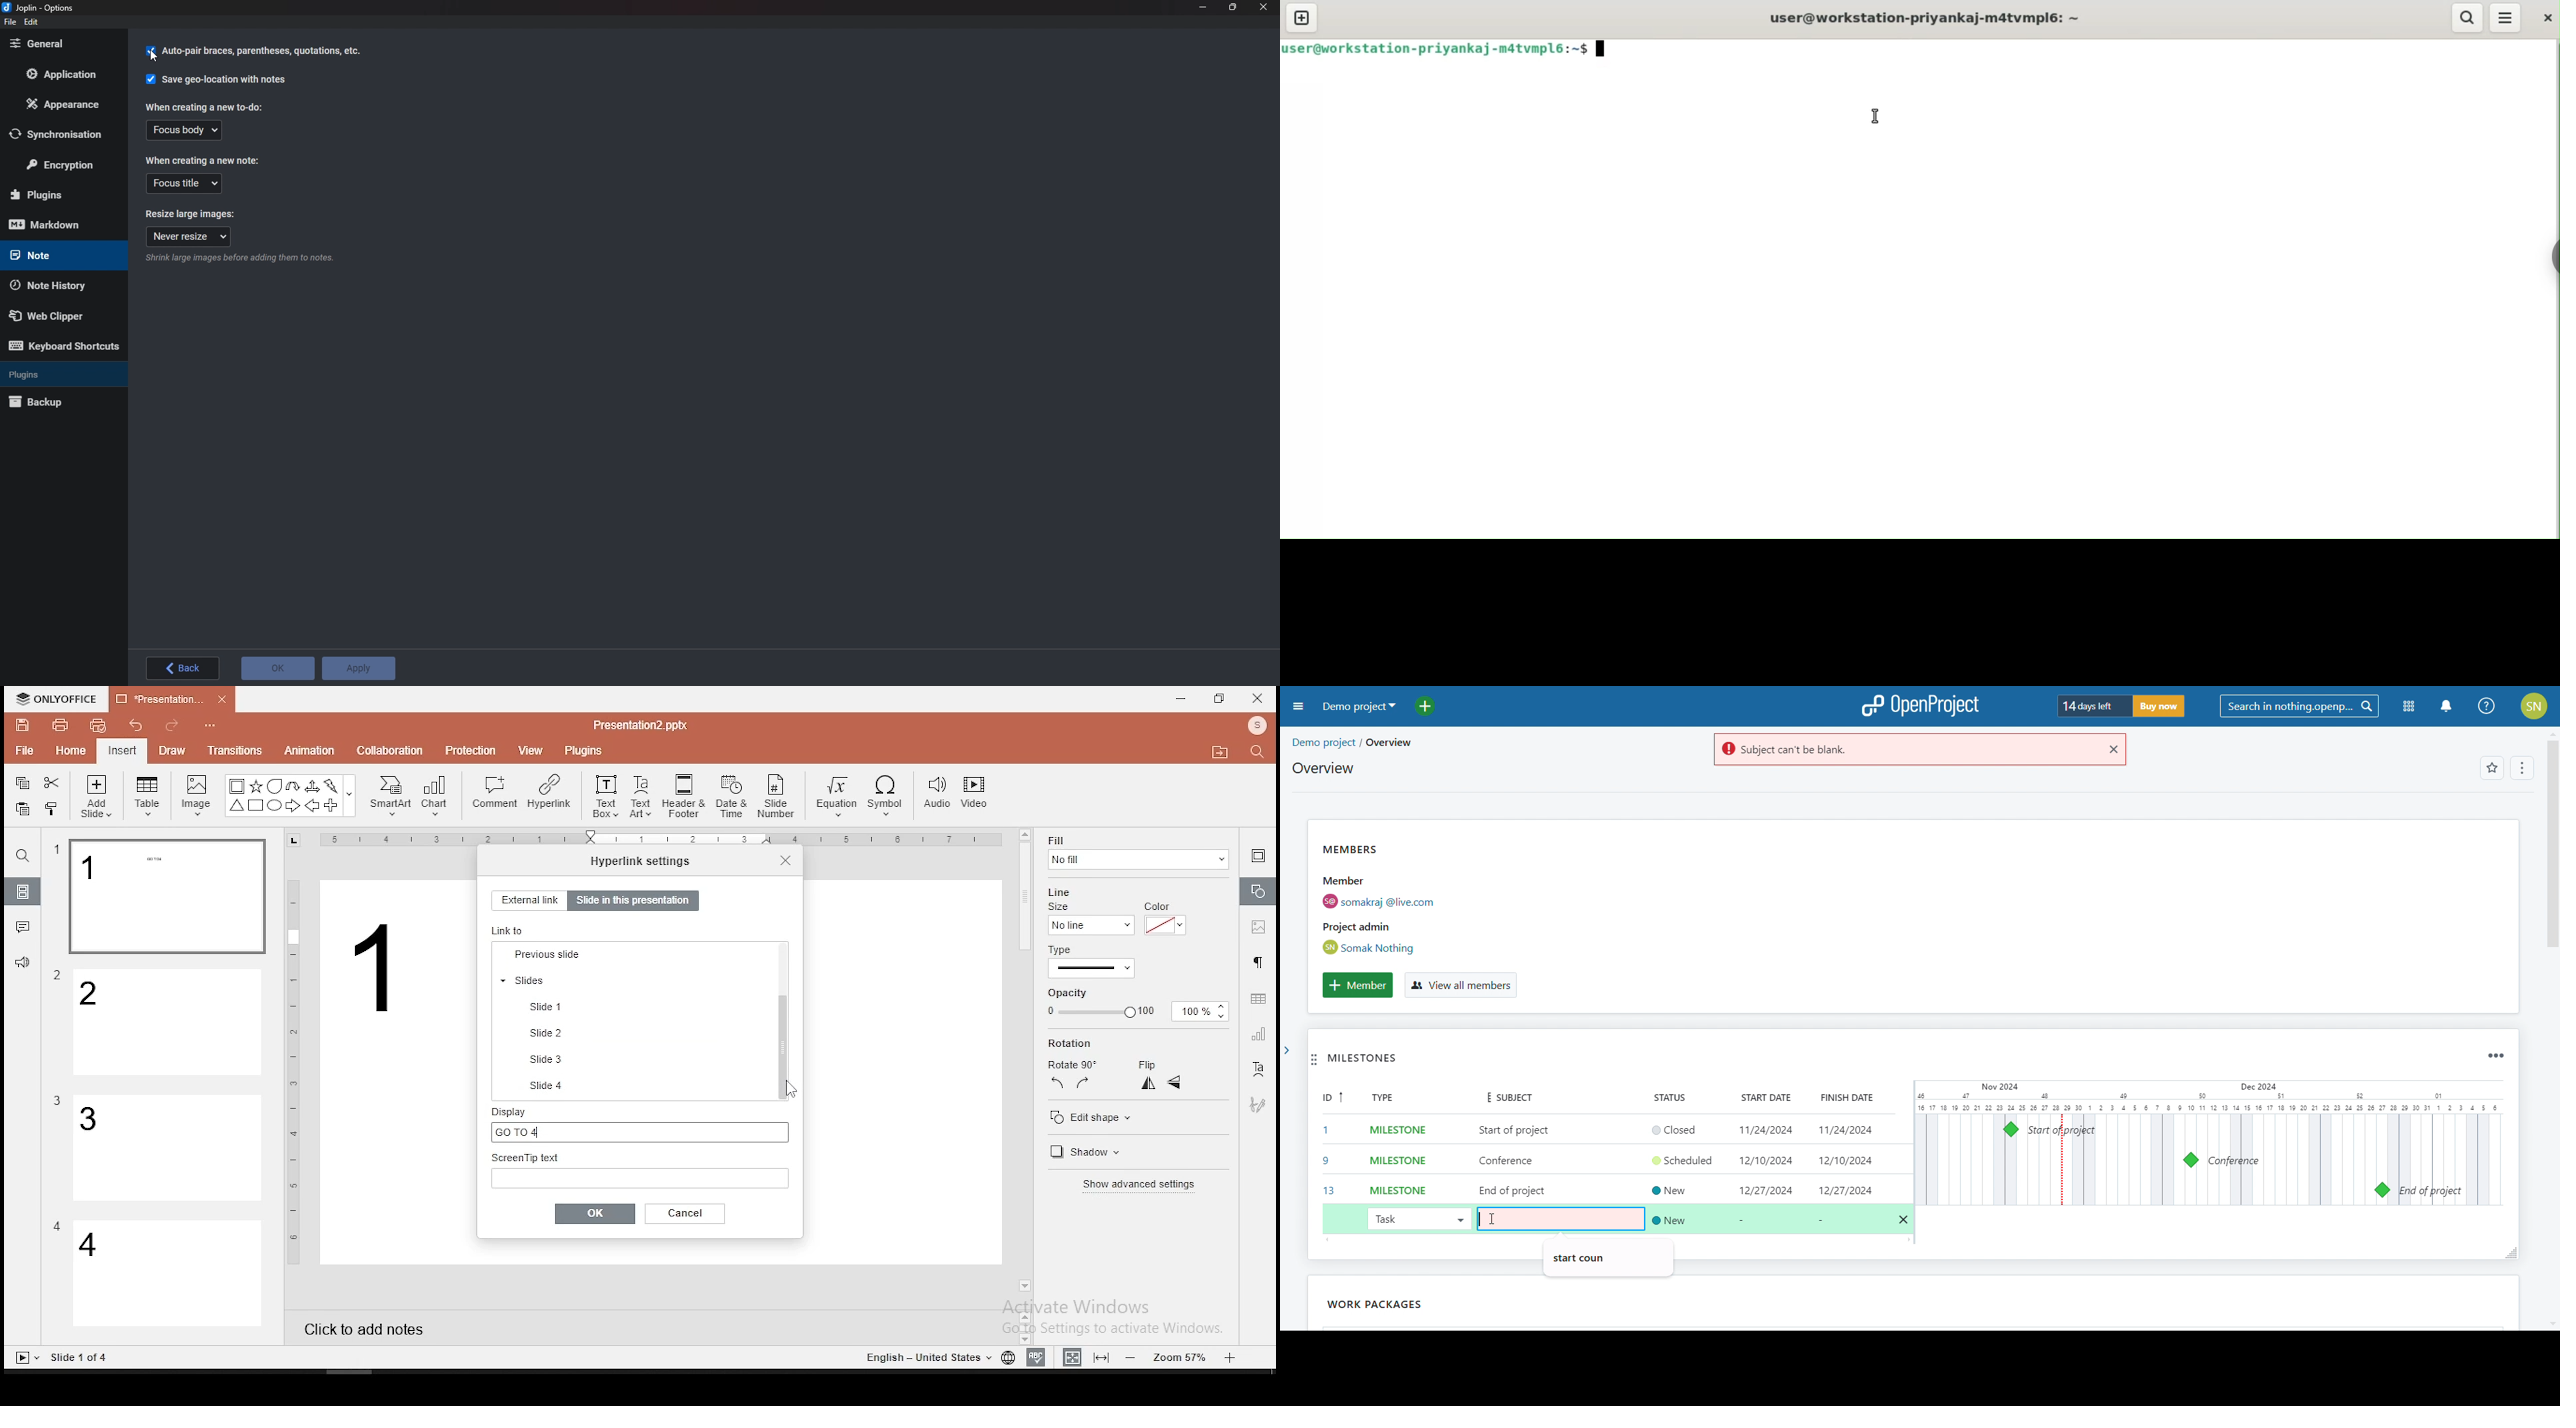 Image resolution: width=2576 pixels, height=1428 pixels. I want to click on Synchronization, so click(63, 135).